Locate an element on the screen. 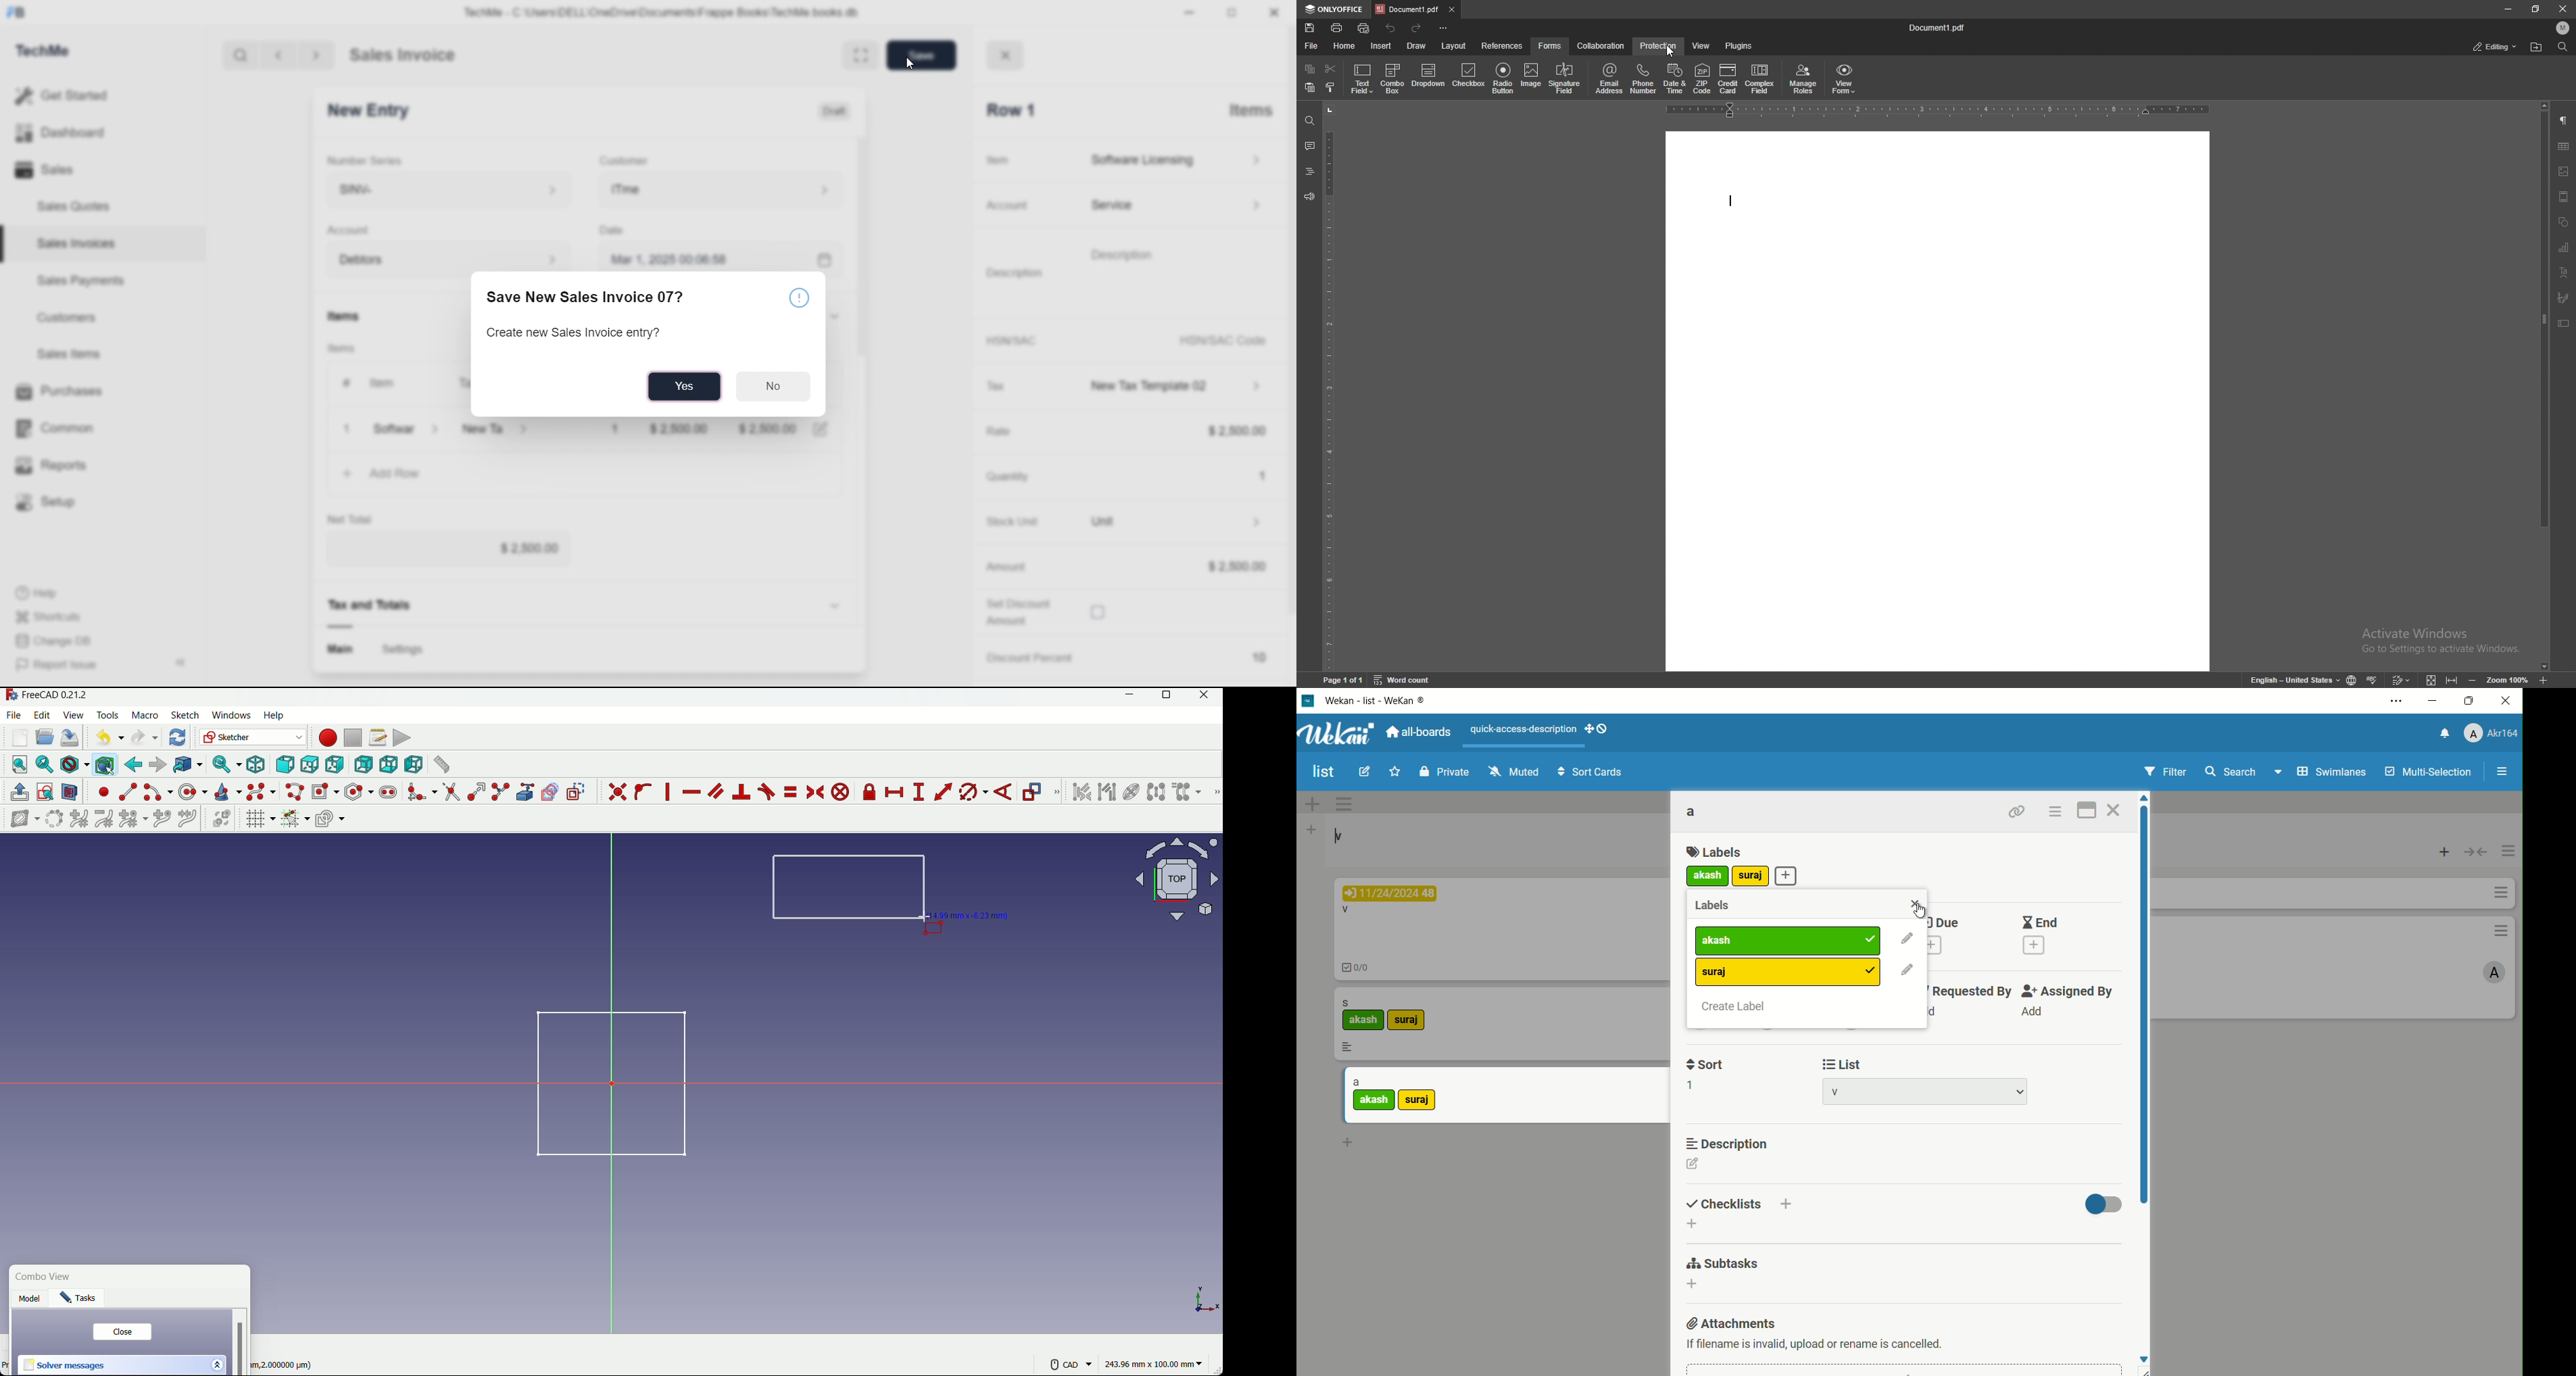  dd subtasks is located at coordinates (1692, 1284).